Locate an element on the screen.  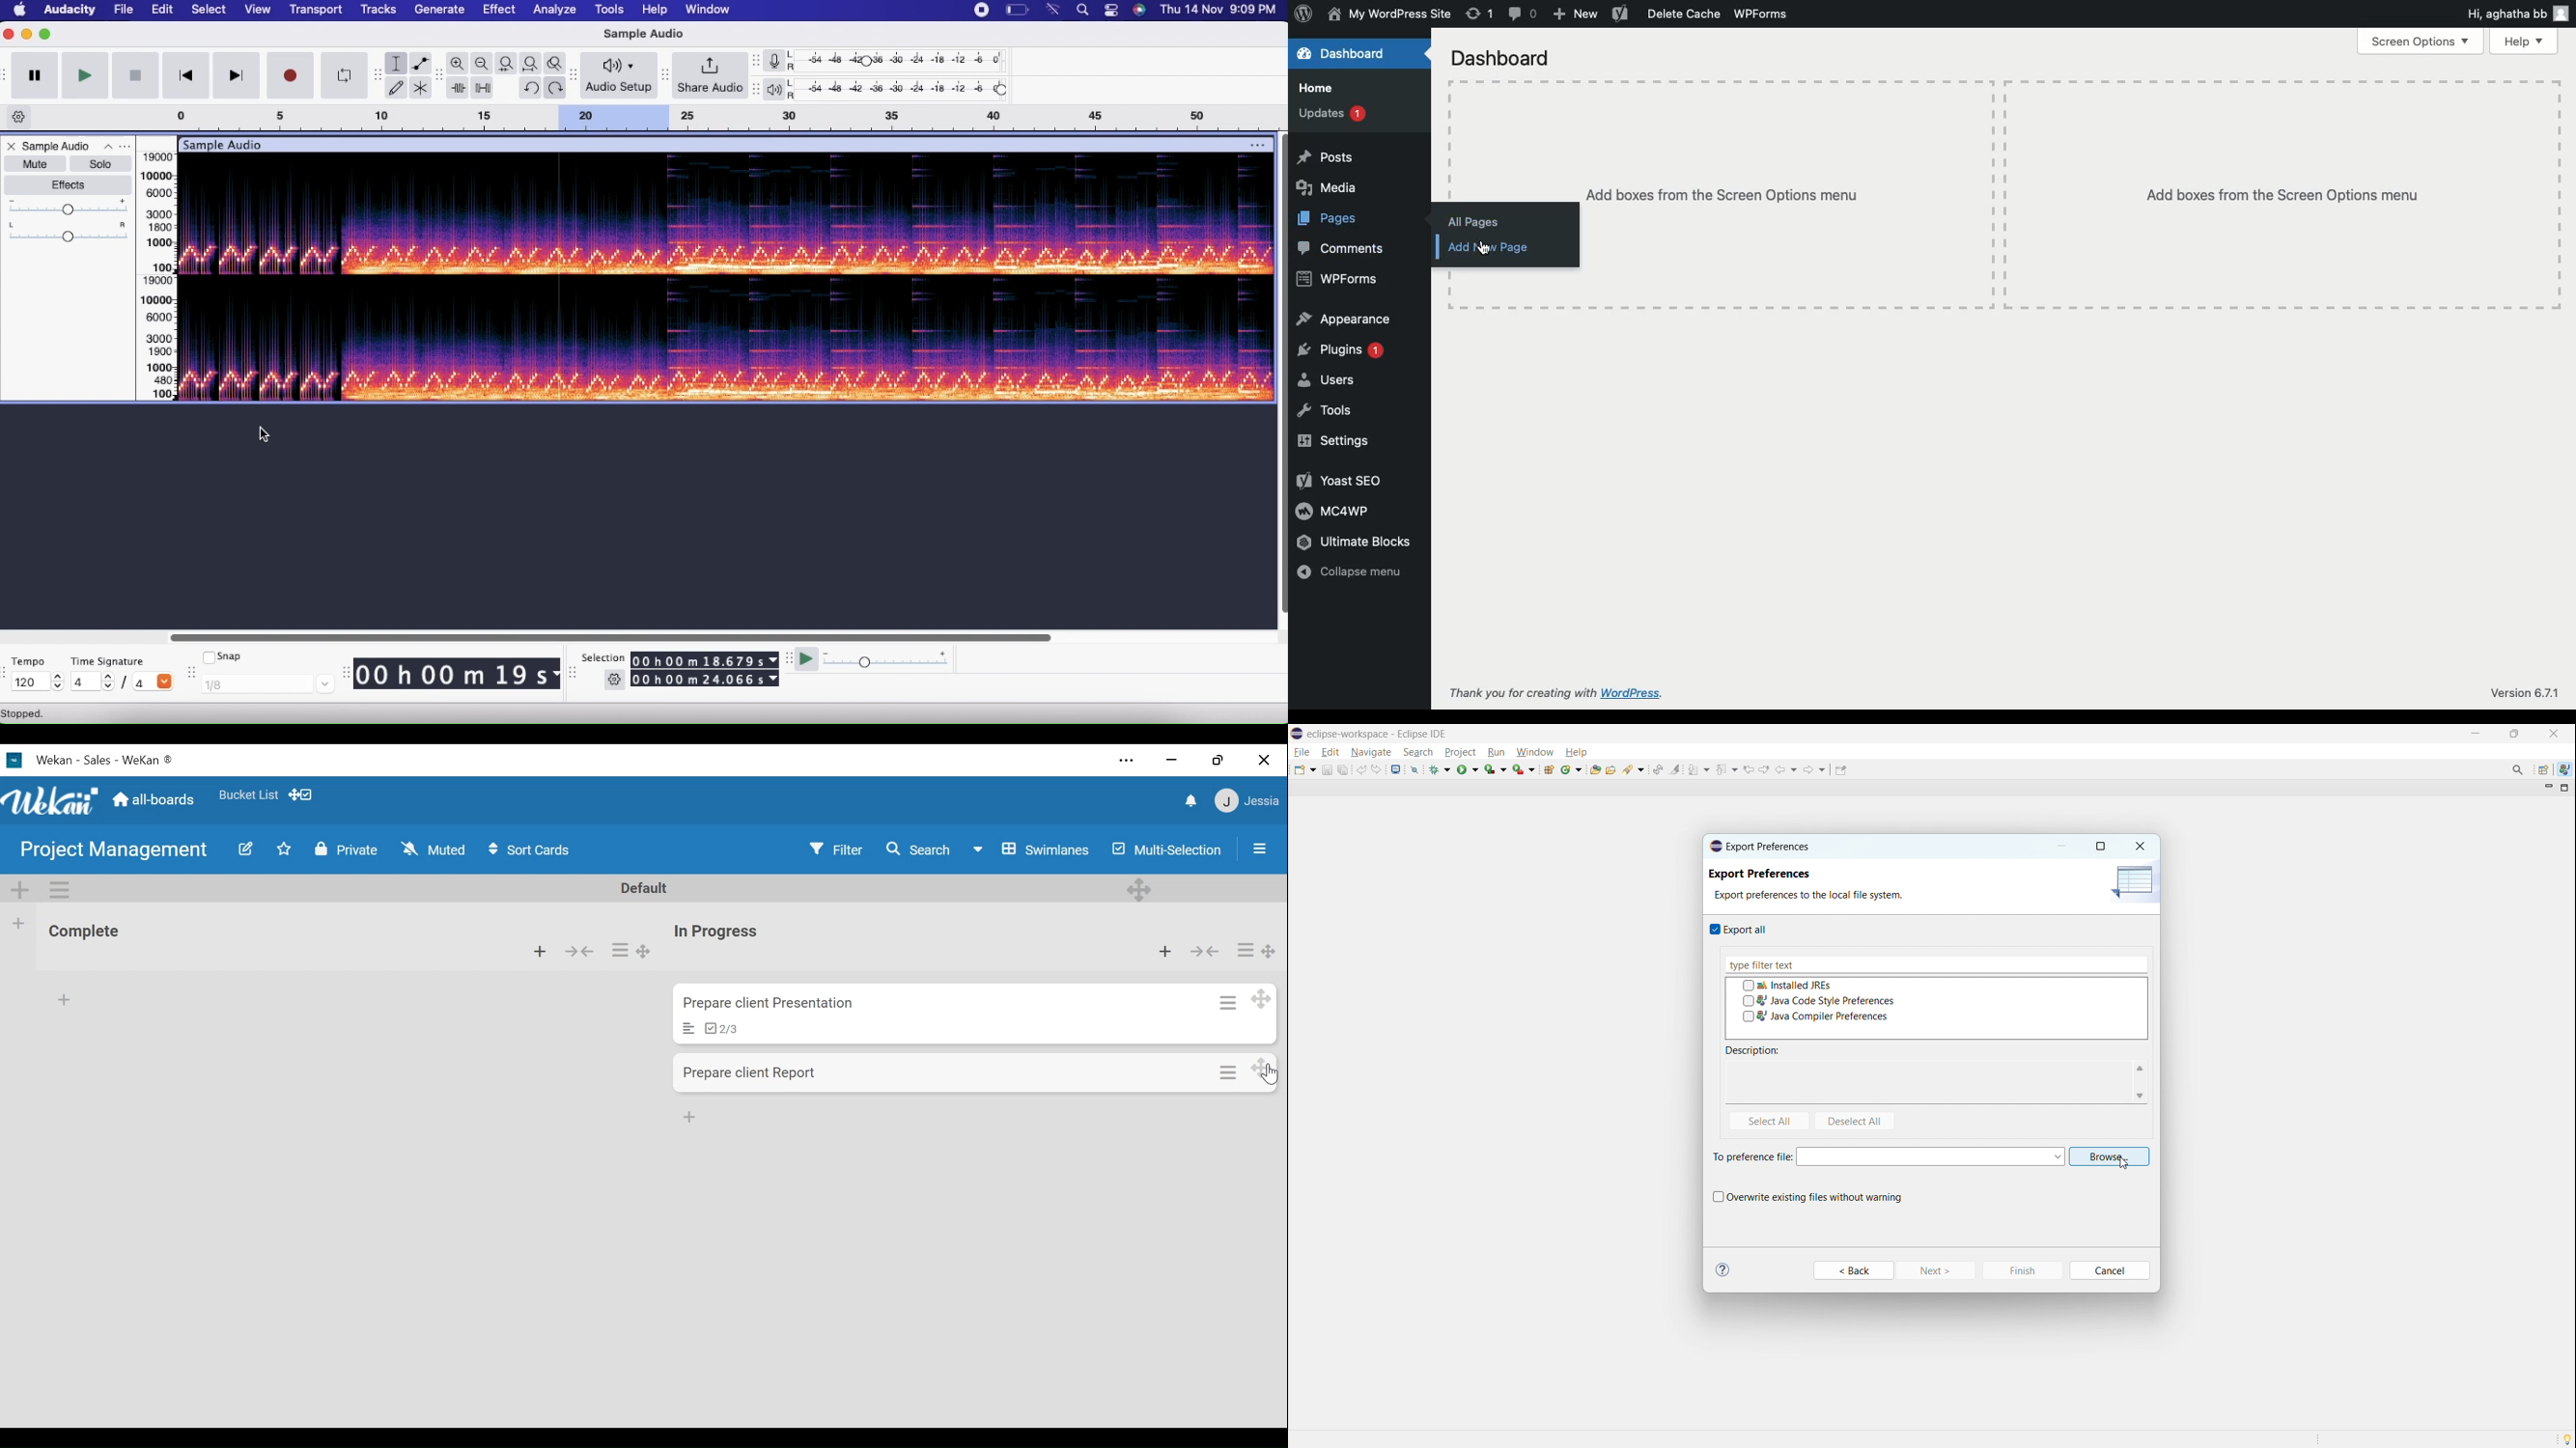
Audio Setup is located at coordinates (619, 77).